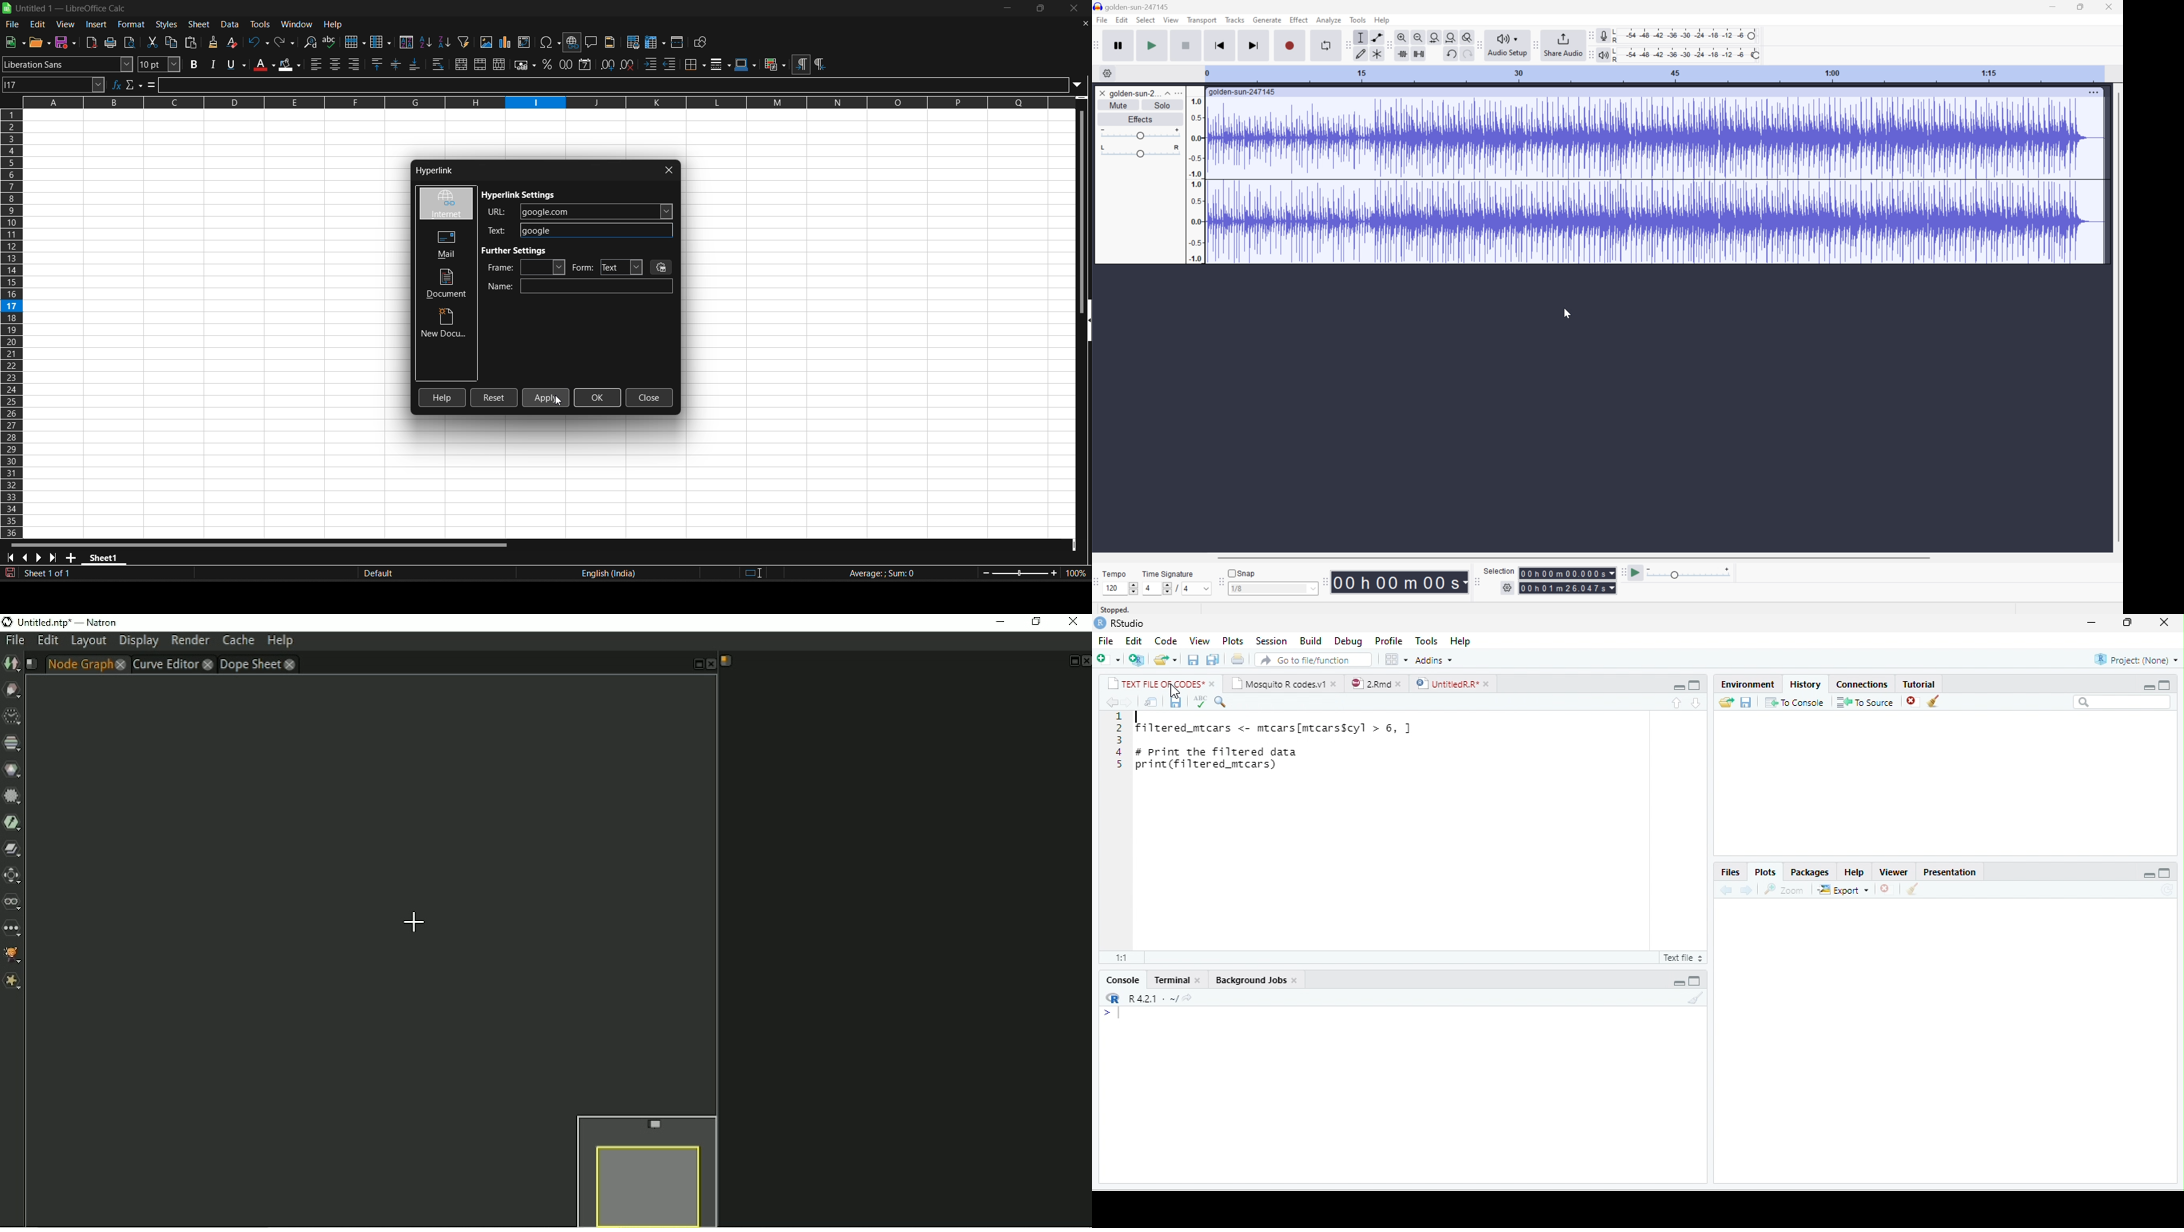  What do you see at coordinates (1676, 703) in the screenshot?
I see `up` at bounding box center [1676, 703].